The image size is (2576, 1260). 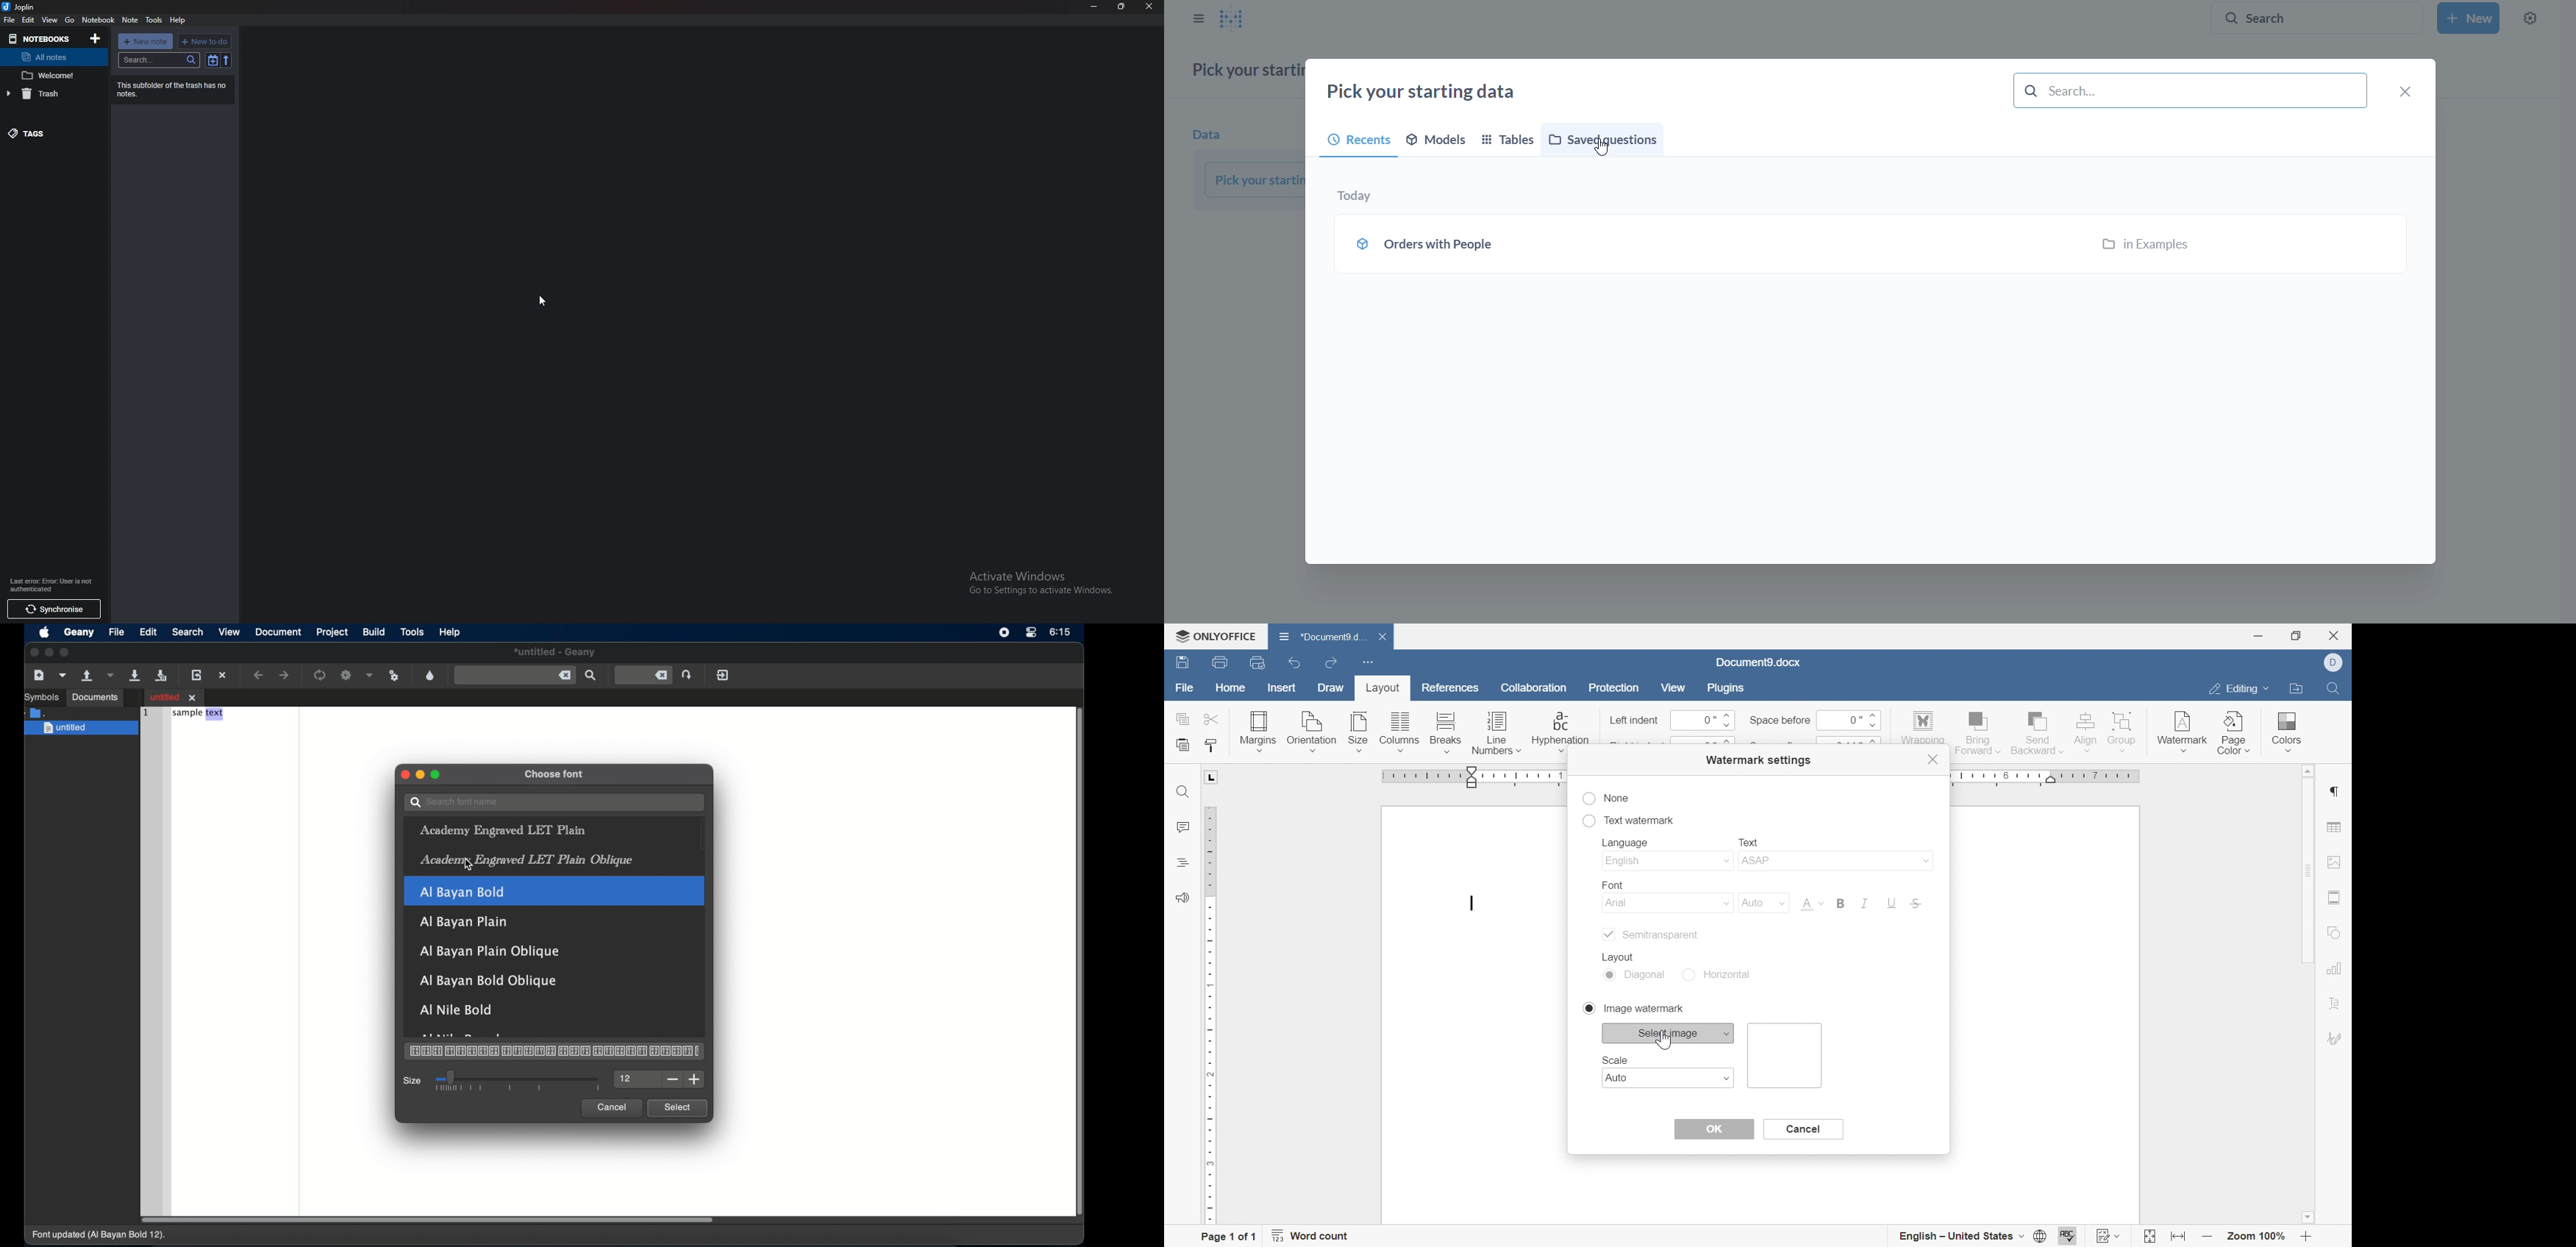 I want to click on minimize, so click(x=2257, y=636).